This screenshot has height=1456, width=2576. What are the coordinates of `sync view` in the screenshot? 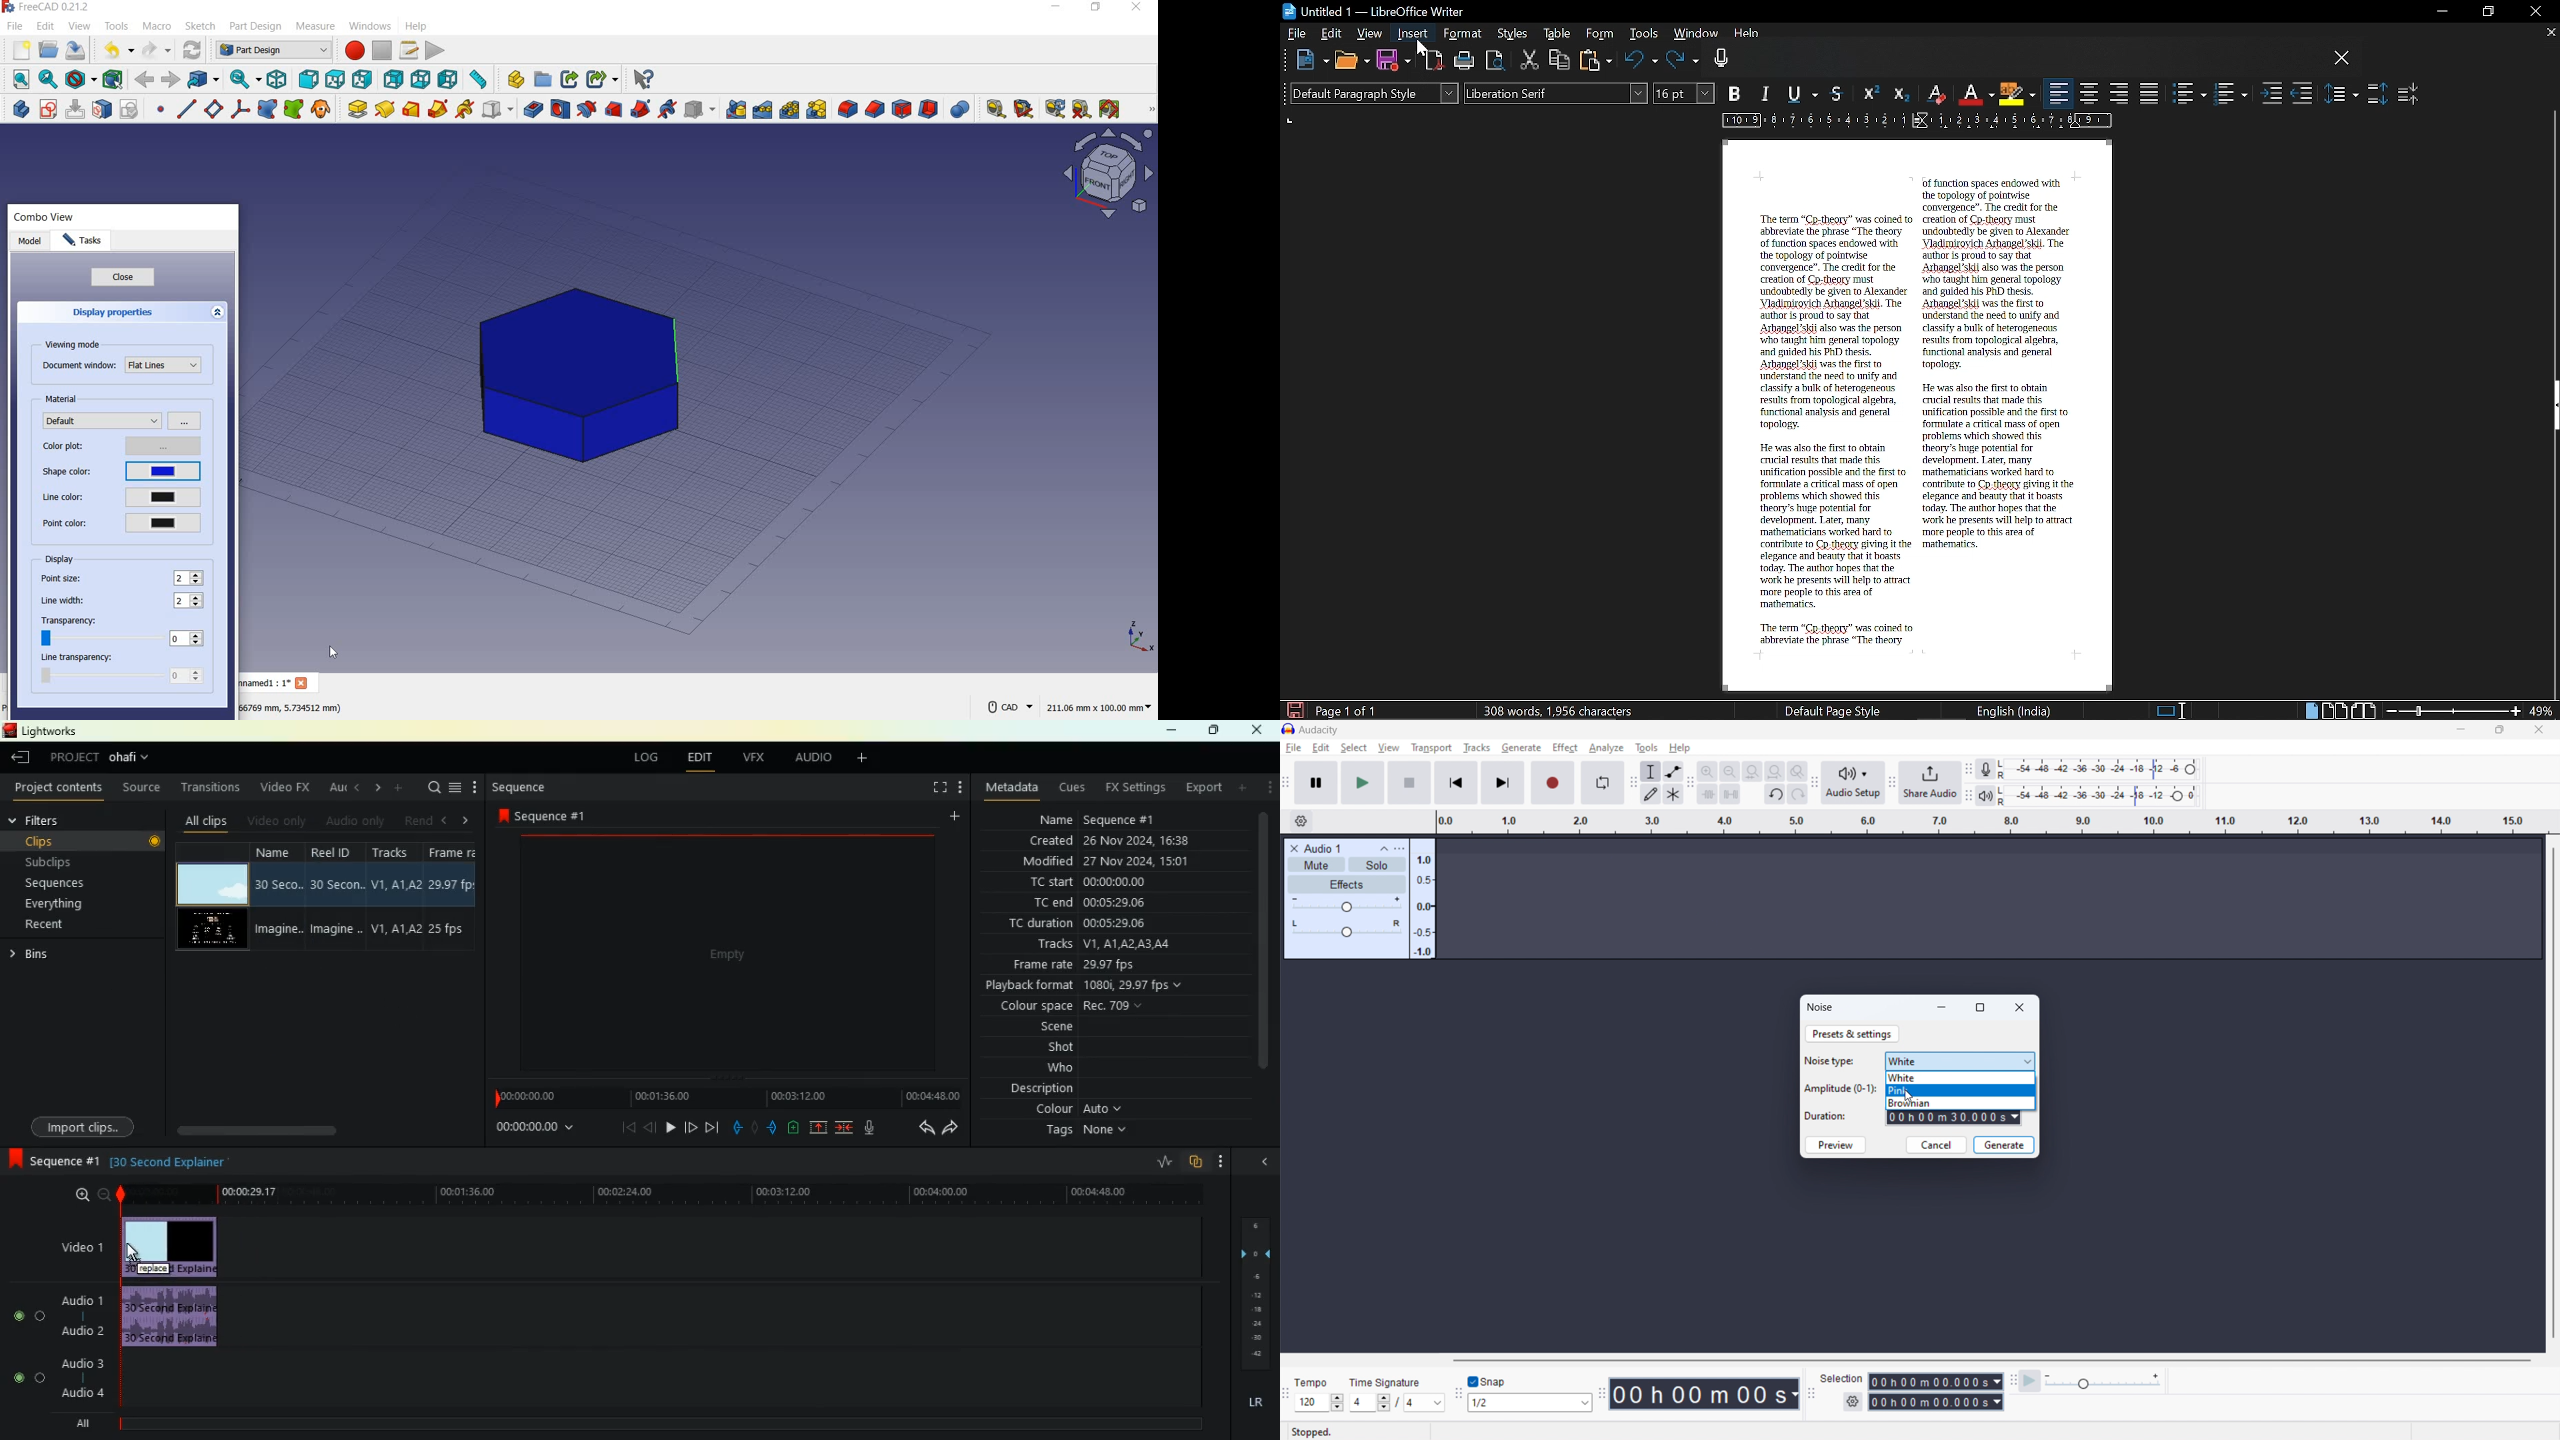 It's located at (244, 79).